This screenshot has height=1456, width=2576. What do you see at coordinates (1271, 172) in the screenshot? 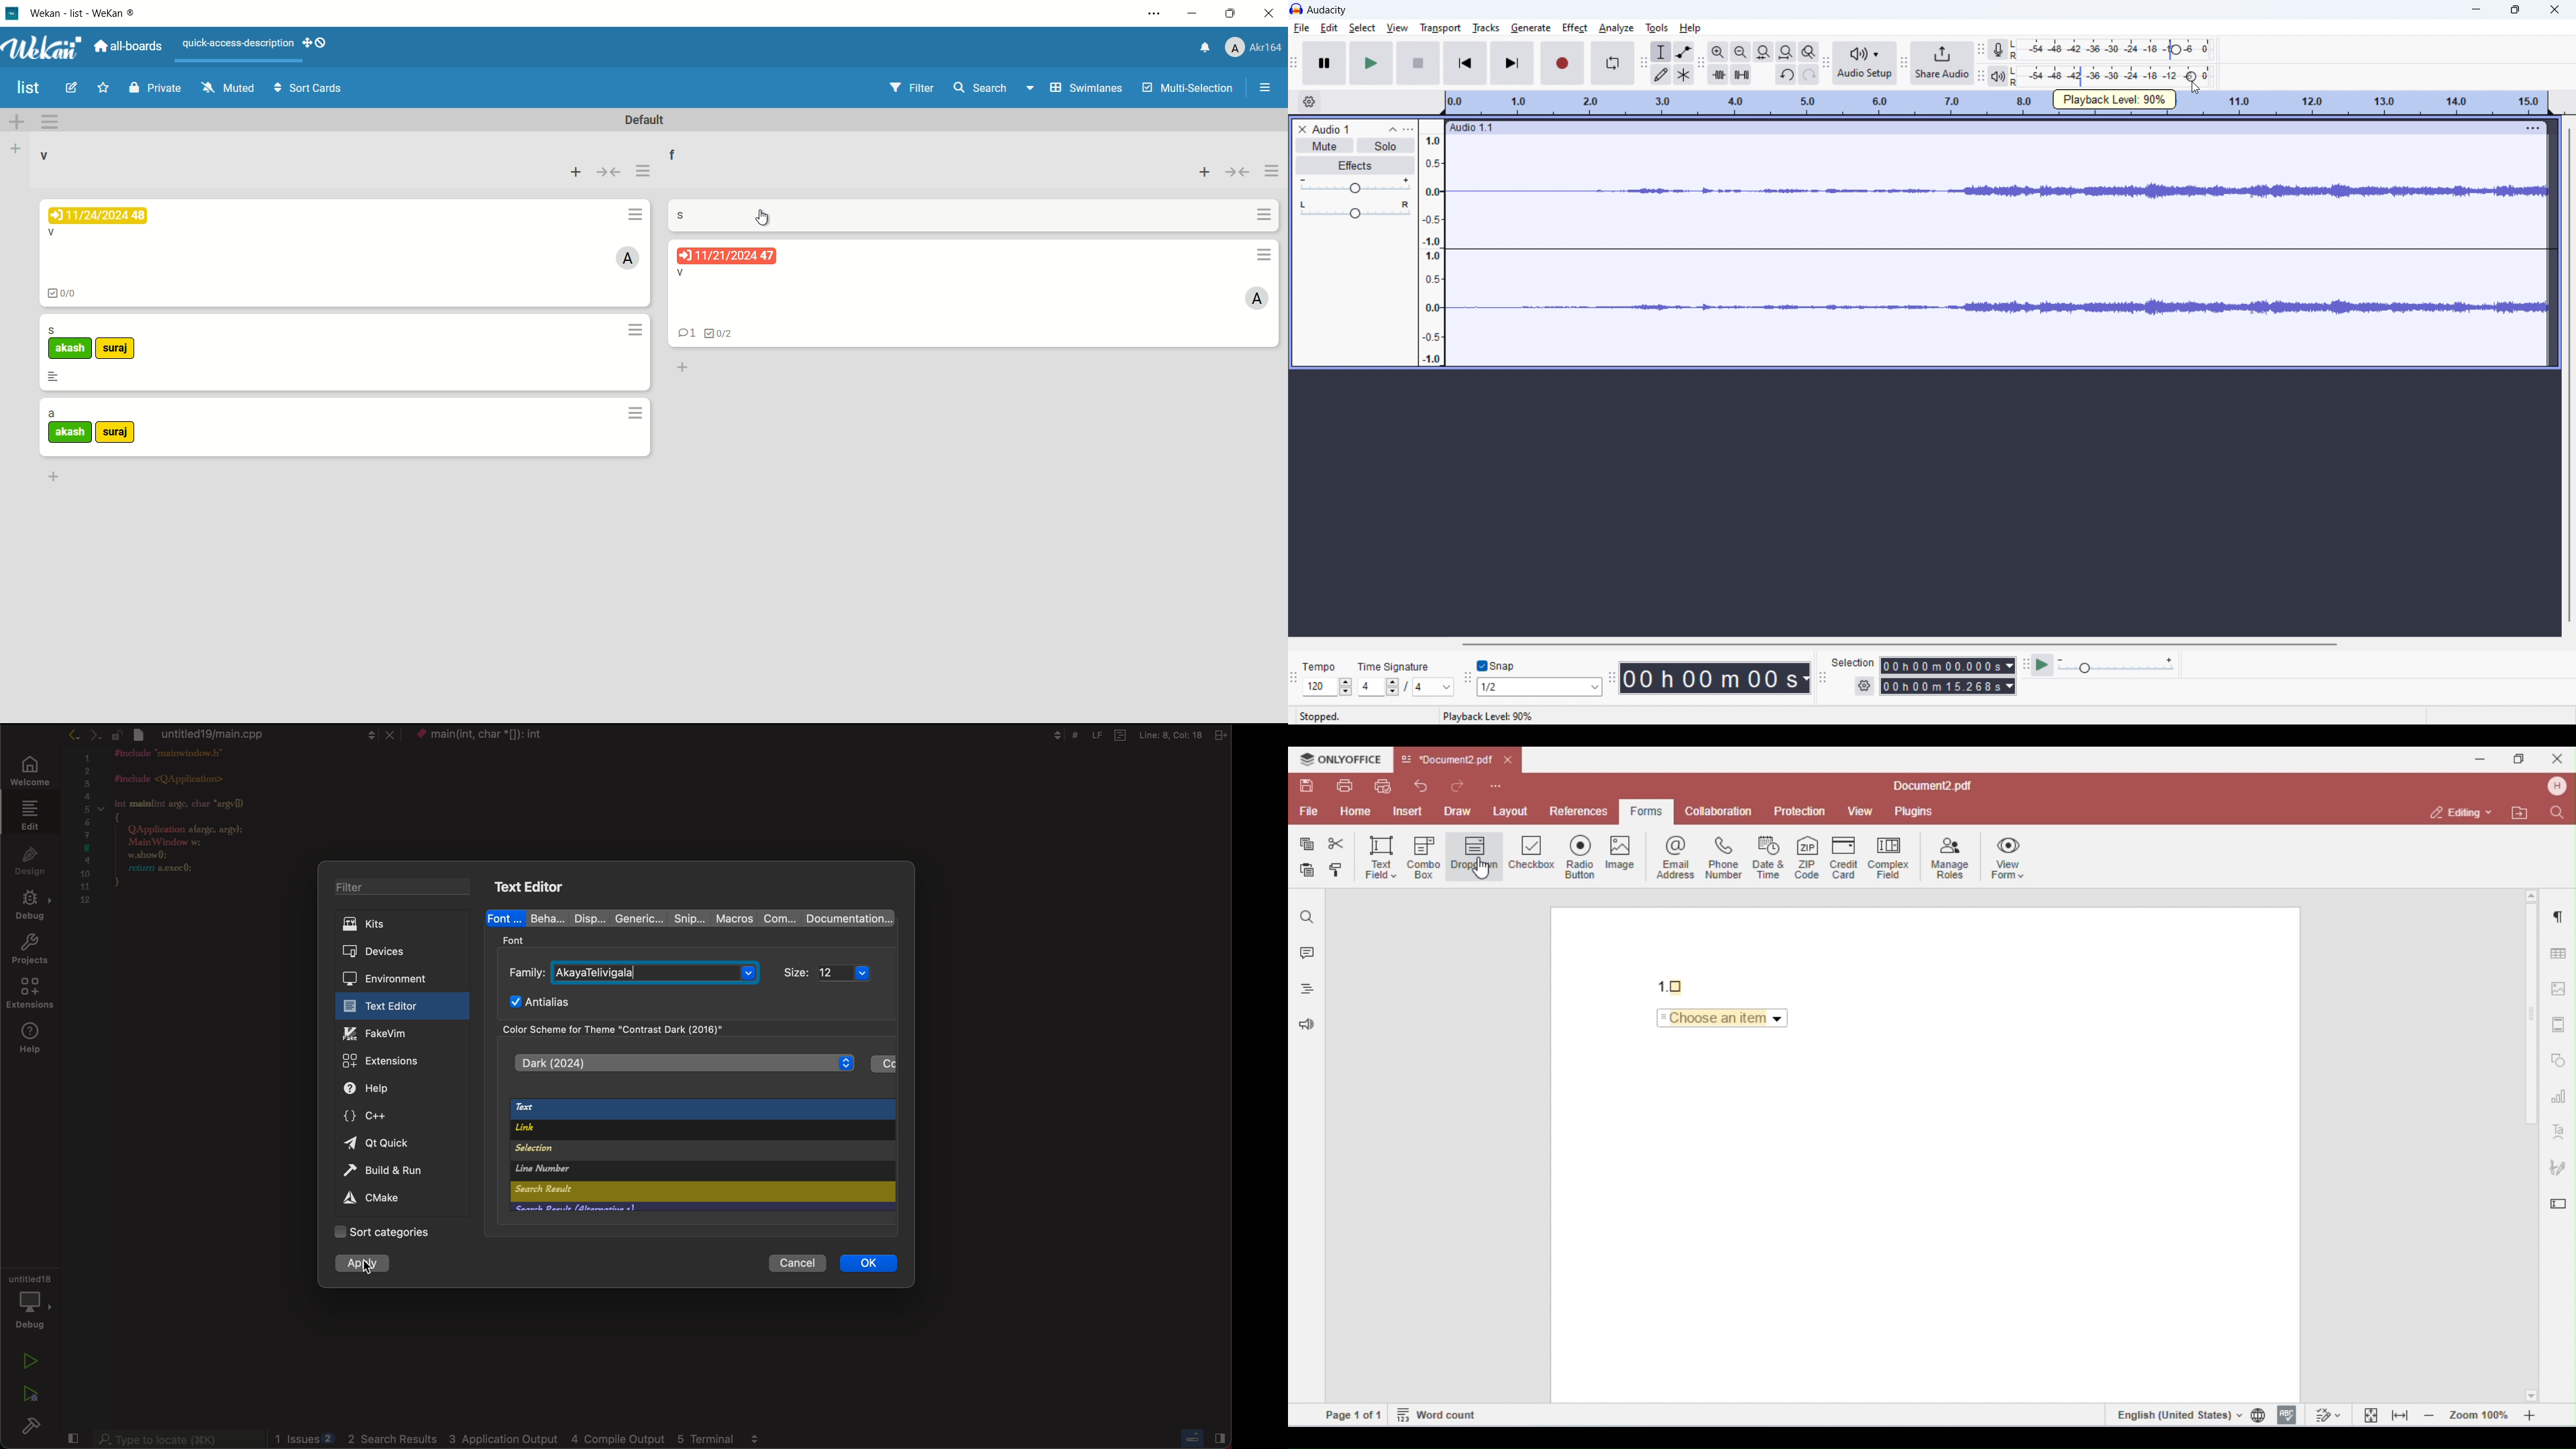
I see `list actions` at bounding box center [1271, 172].